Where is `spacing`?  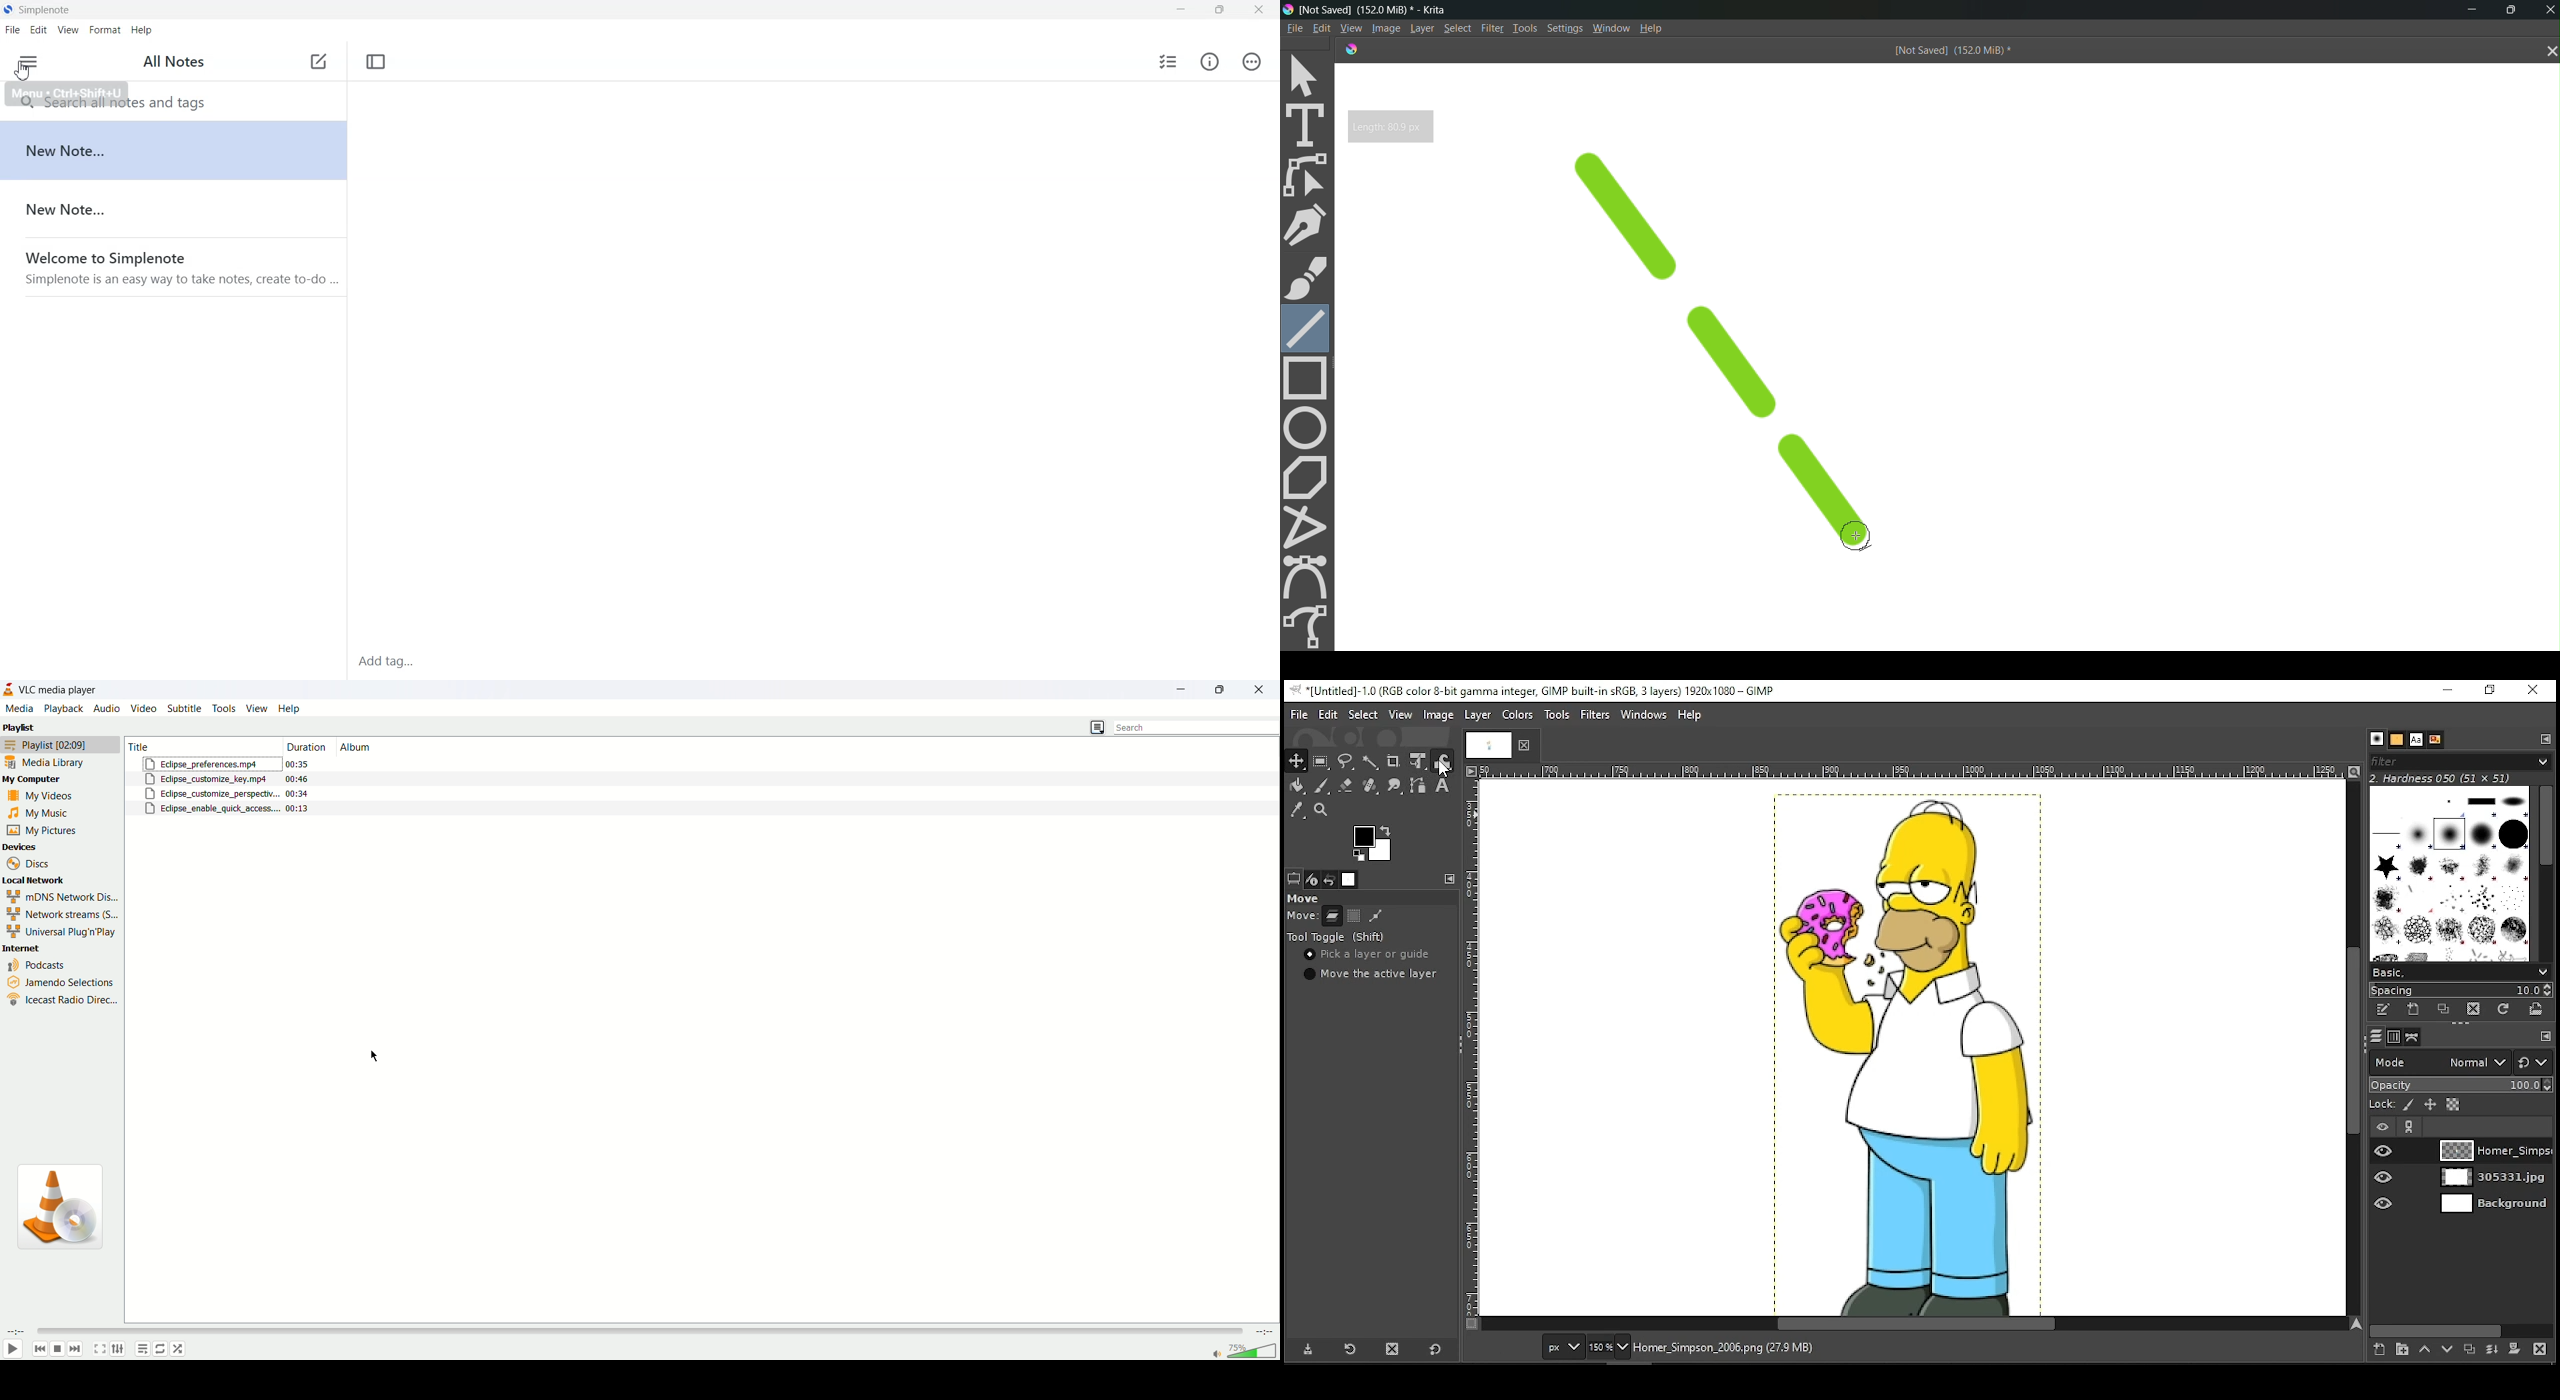 spacing is located at coordinates (2460, 990).